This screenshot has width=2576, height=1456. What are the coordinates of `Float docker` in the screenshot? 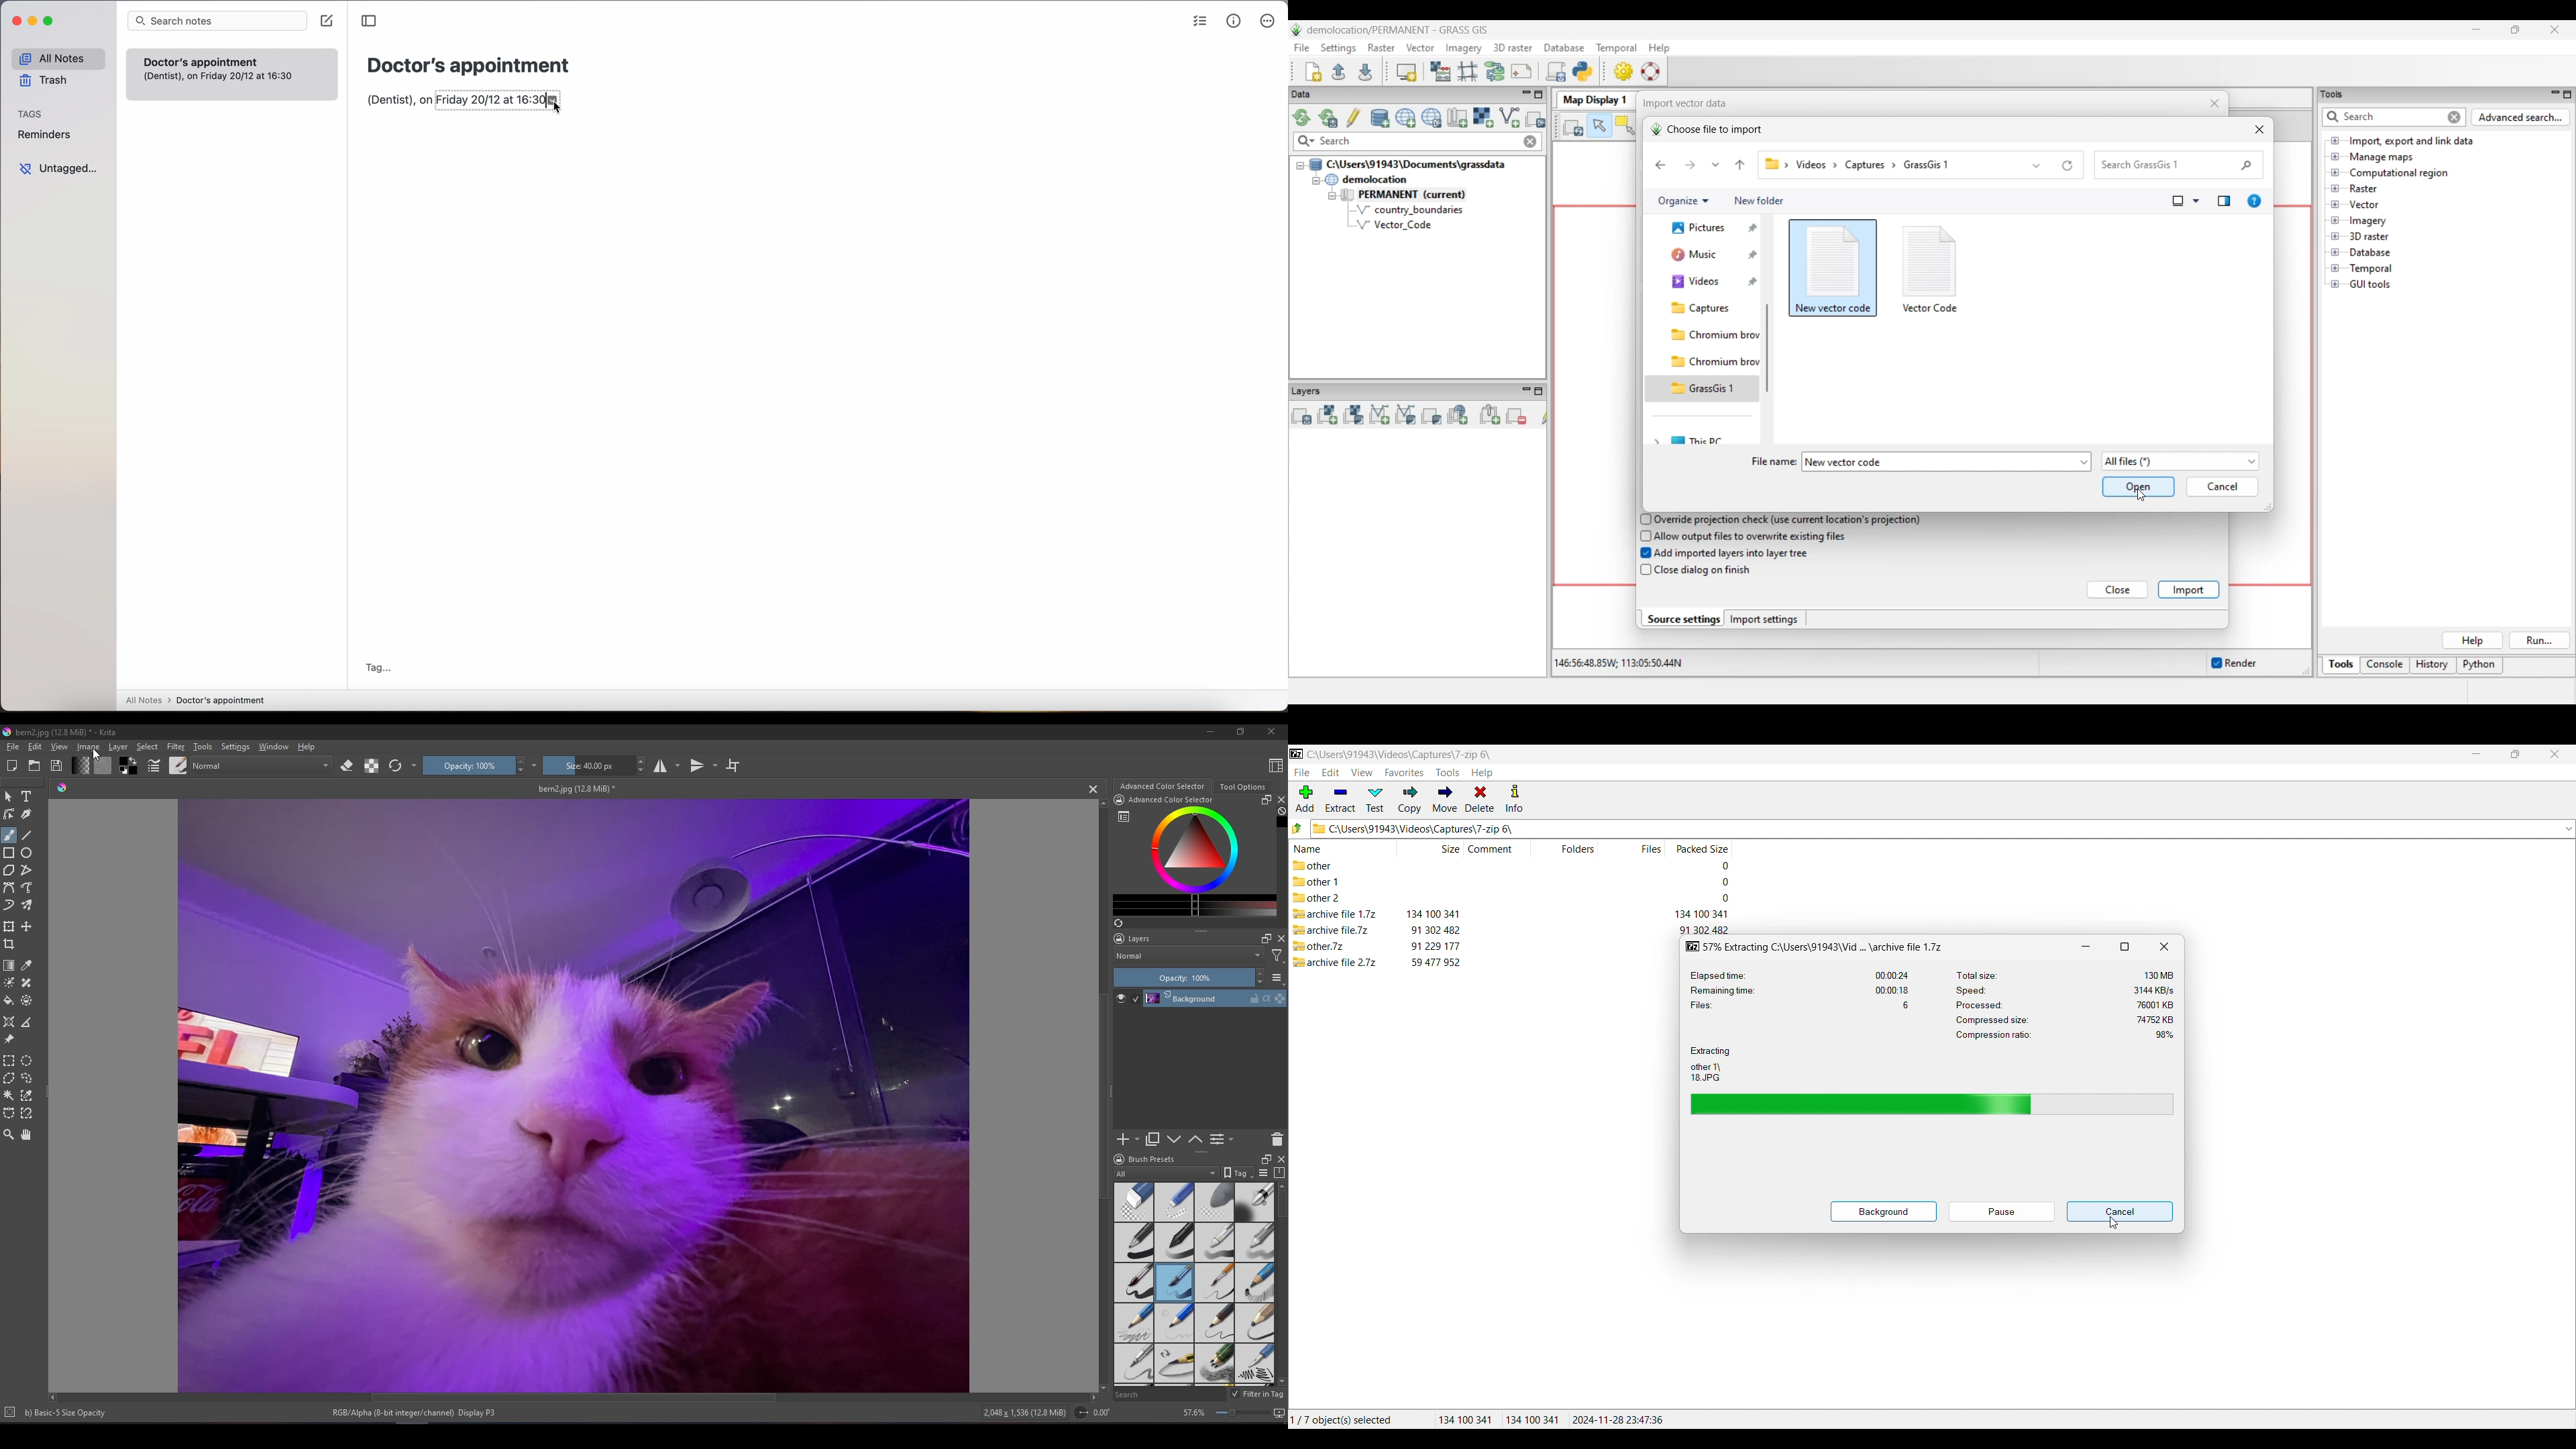 It's located at (1268, 800).